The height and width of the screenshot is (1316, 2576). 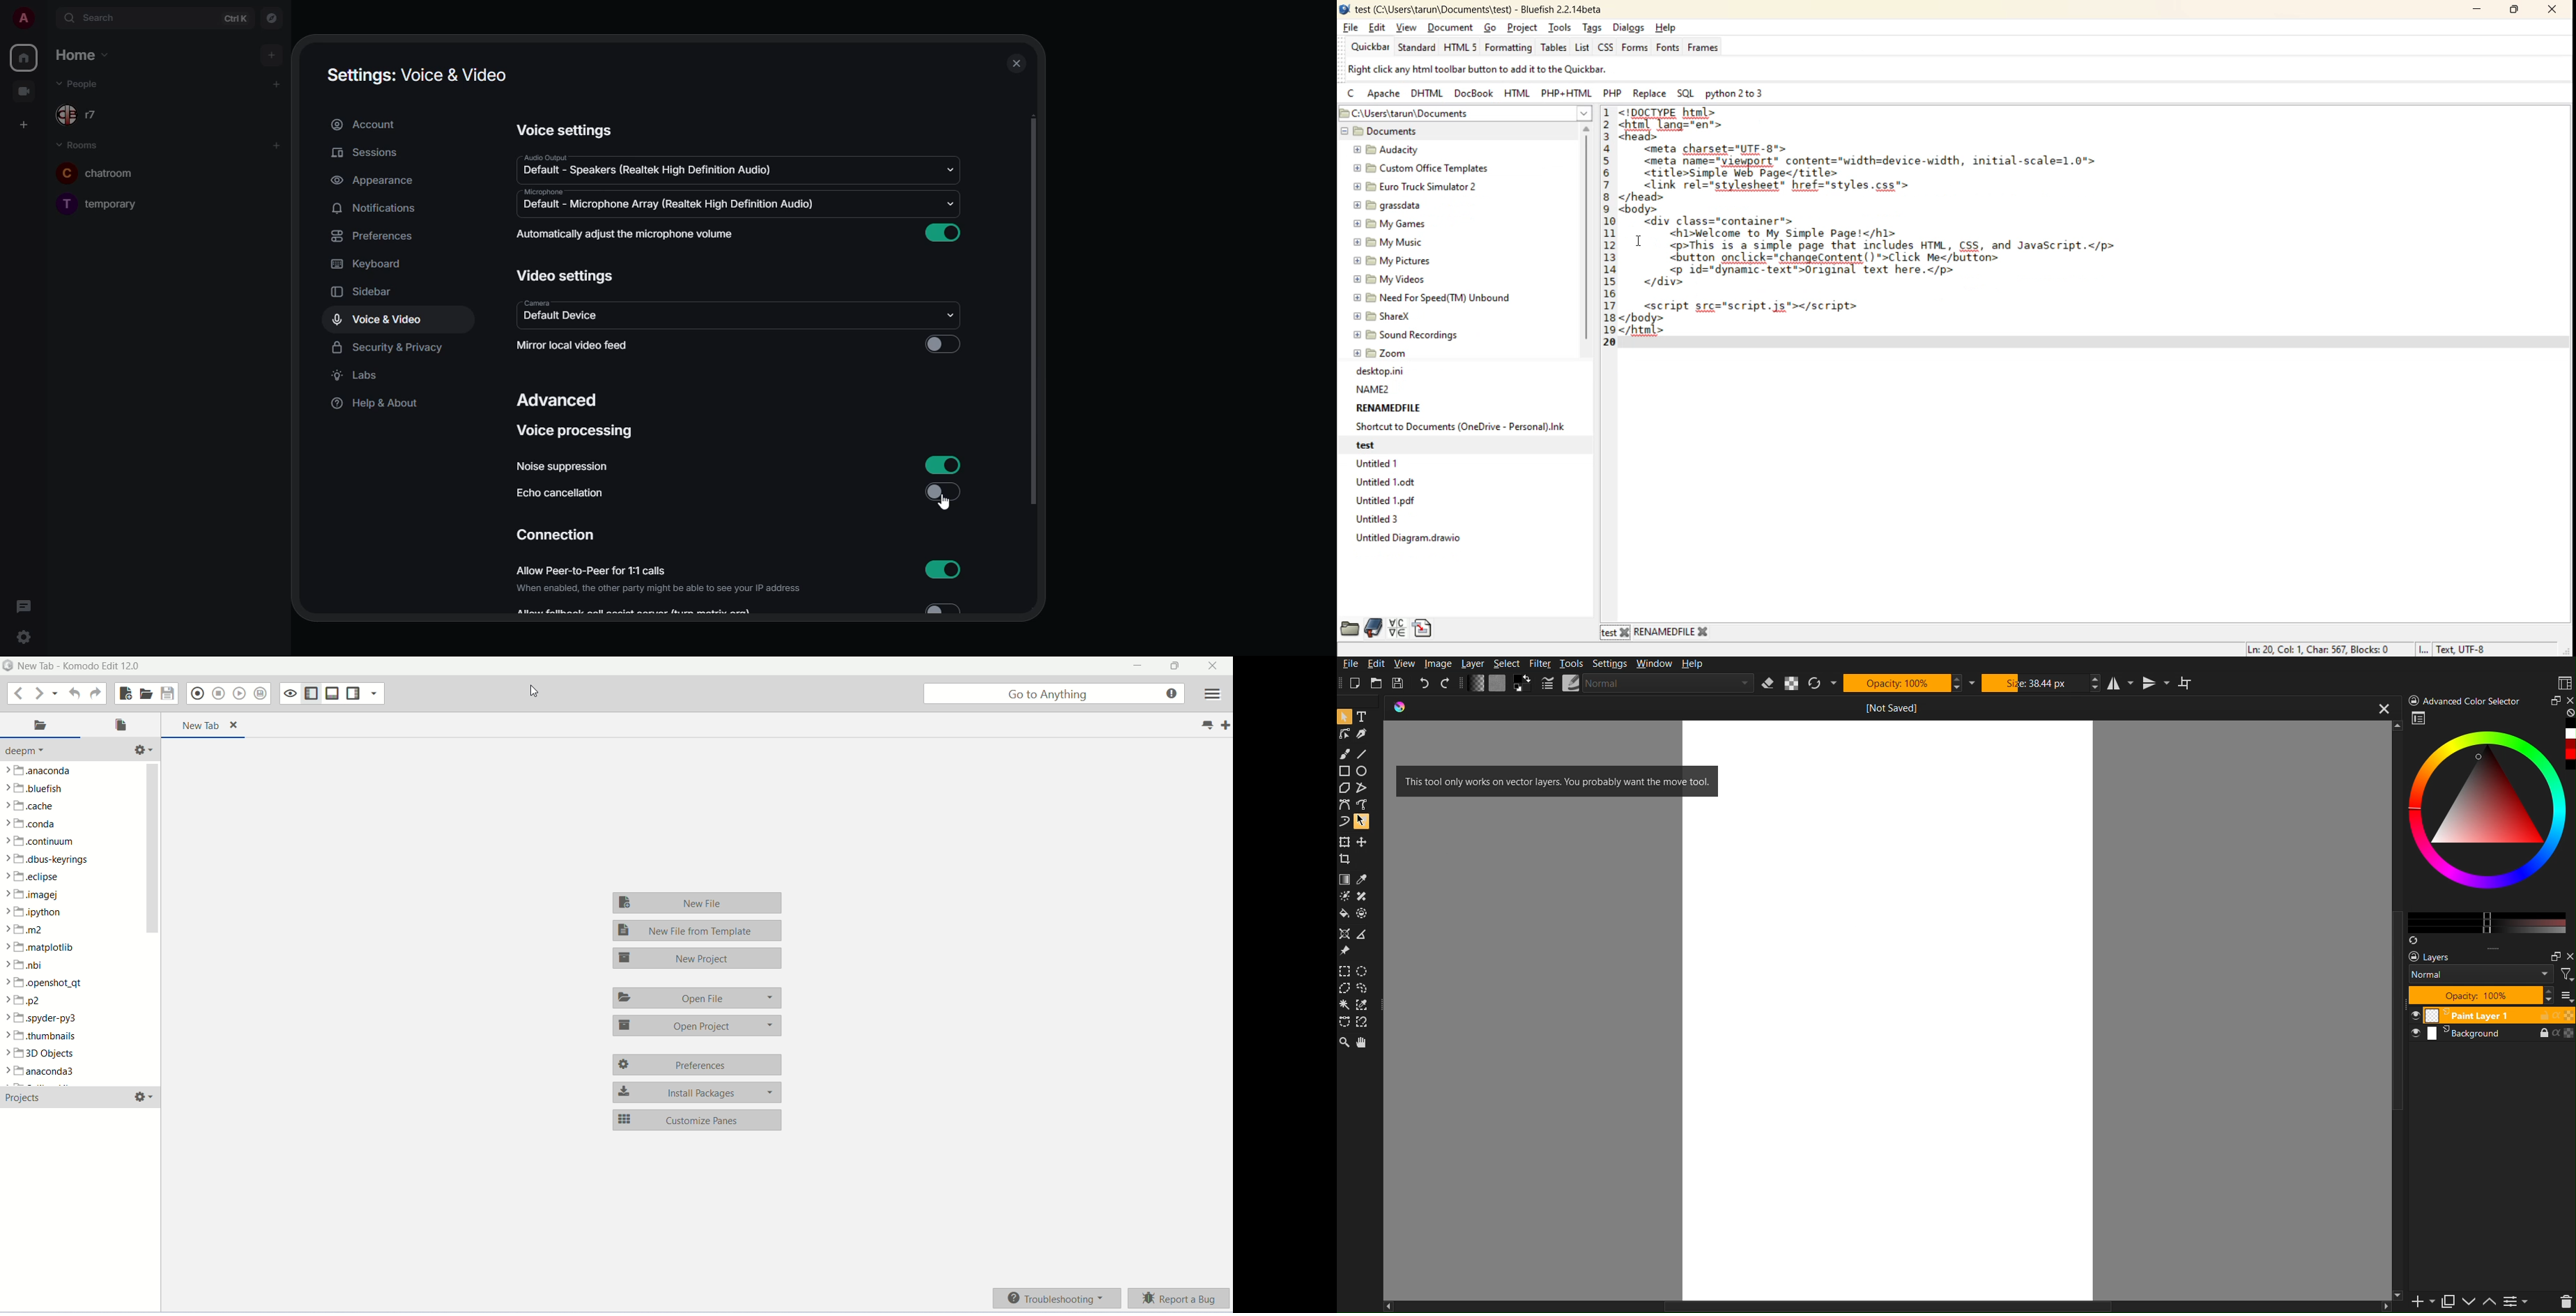 I want to click on Eclipse, so click(x=1365, y=772).